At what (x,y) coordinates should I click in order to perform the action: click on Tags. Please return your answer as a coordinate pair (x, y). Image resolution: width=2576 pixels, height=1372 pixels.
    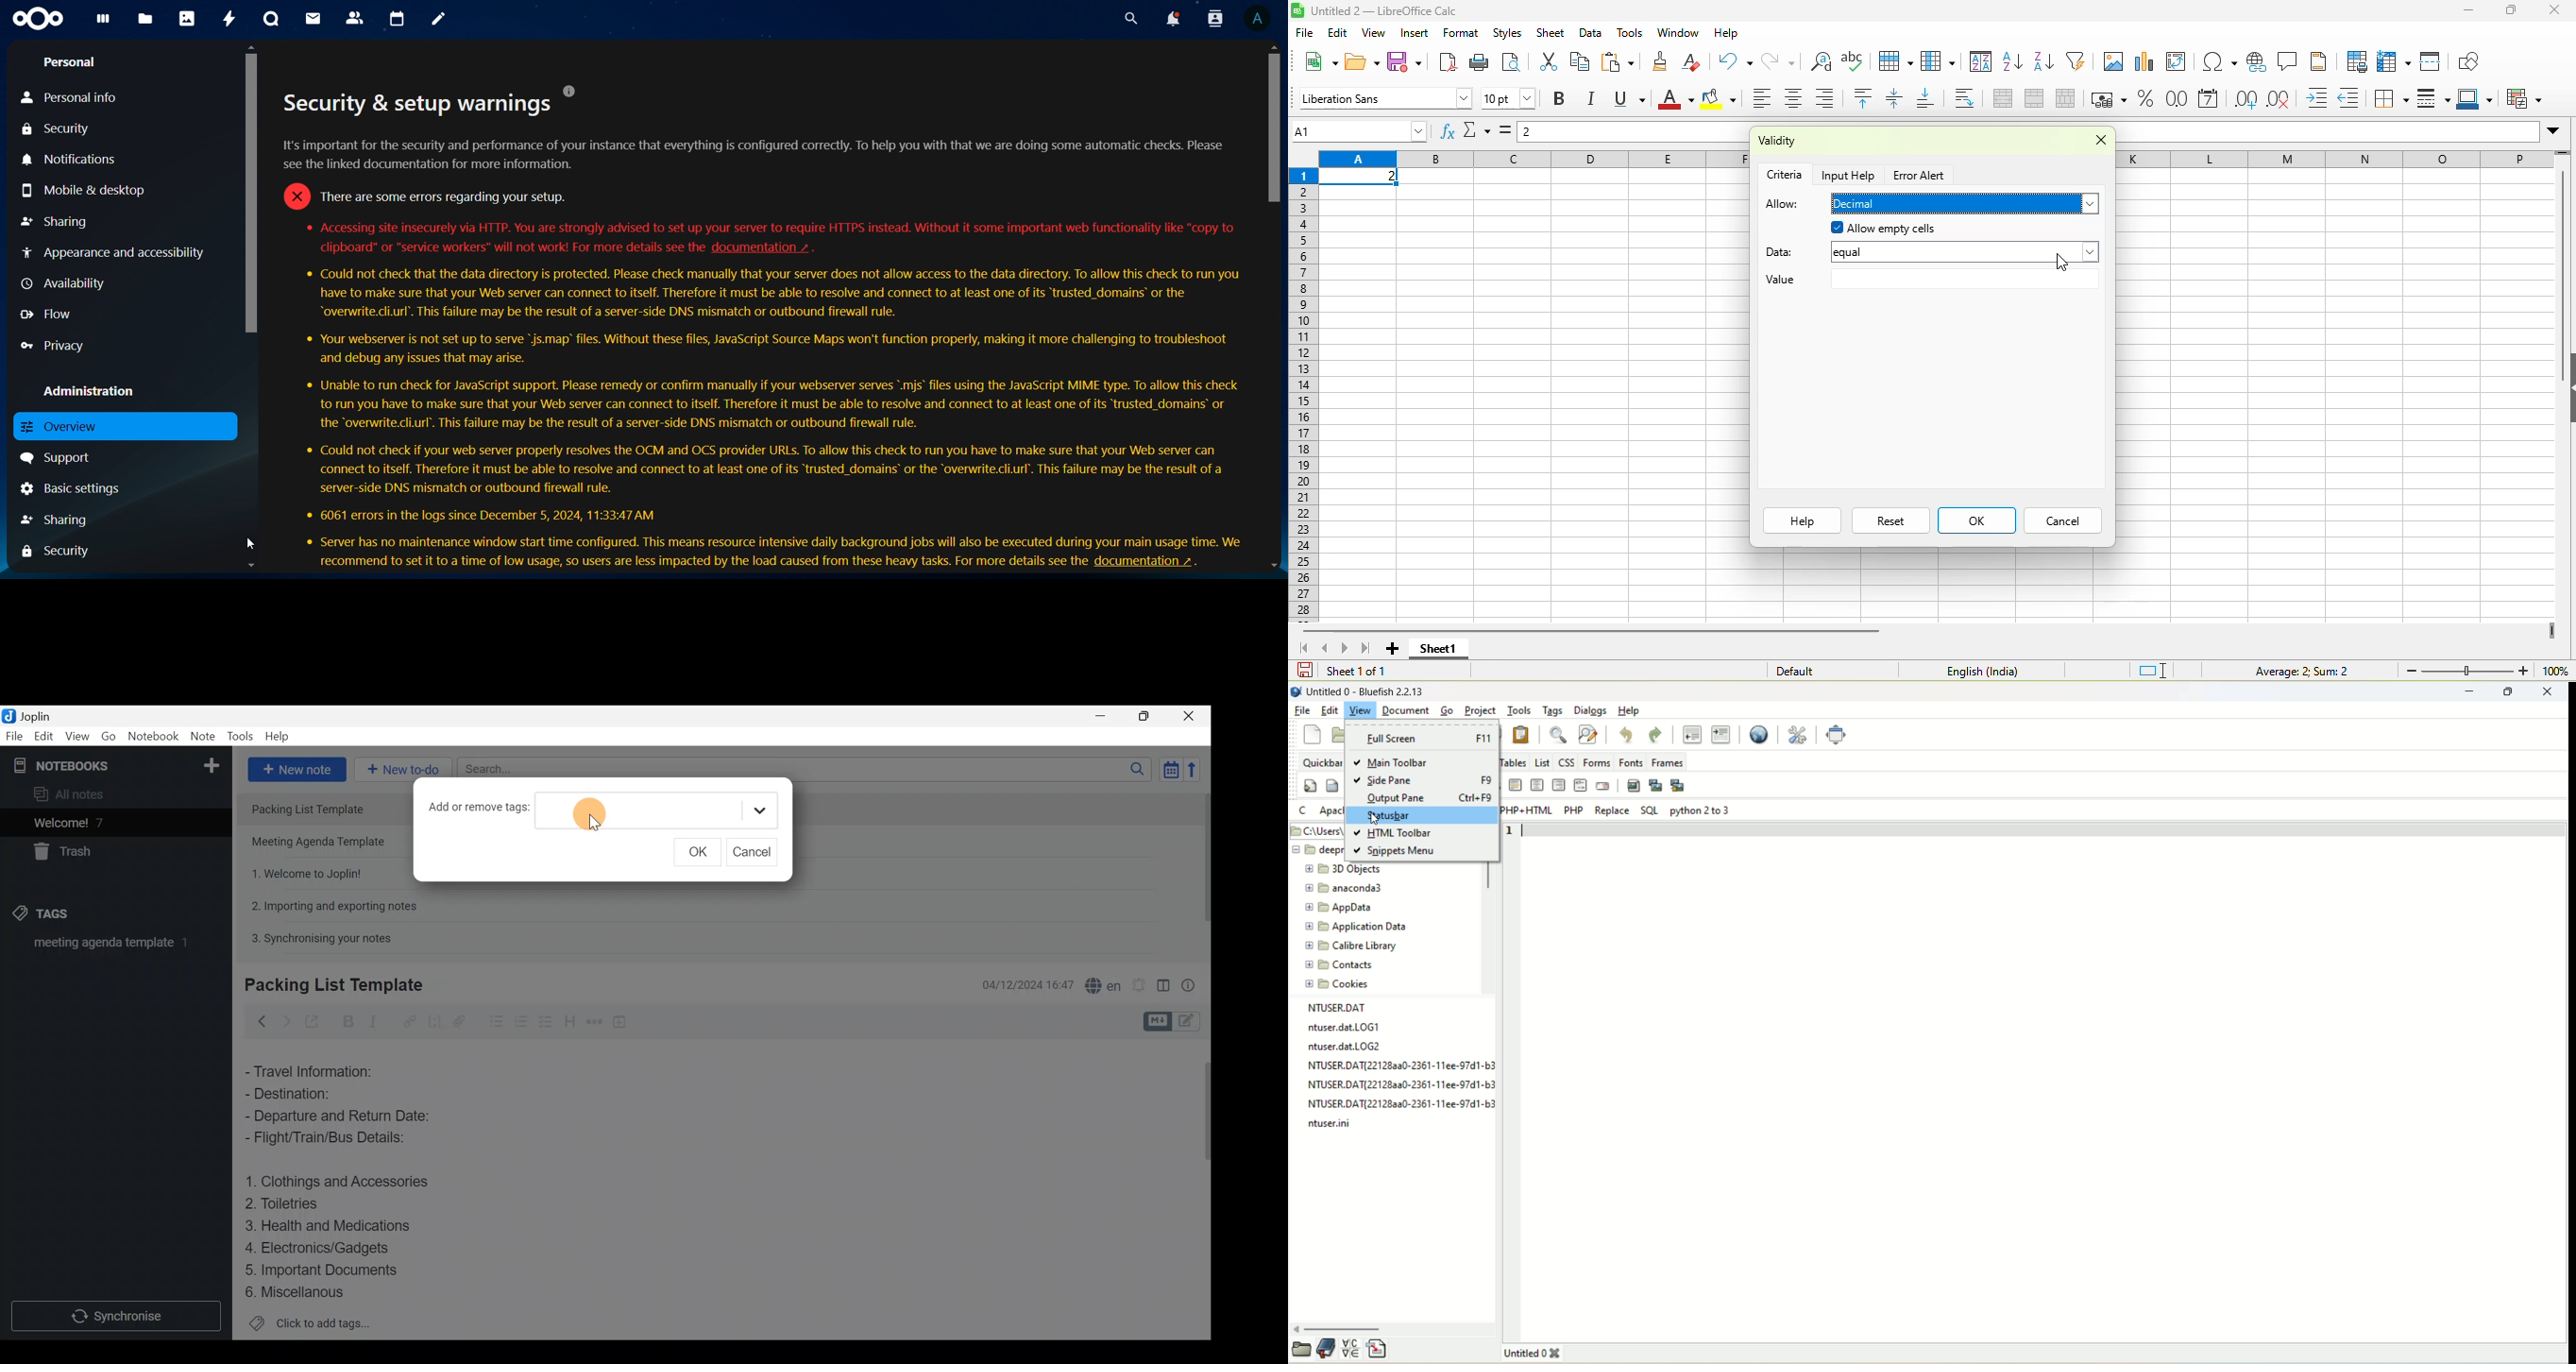
    Looking at the image, I should click on (61, 916).